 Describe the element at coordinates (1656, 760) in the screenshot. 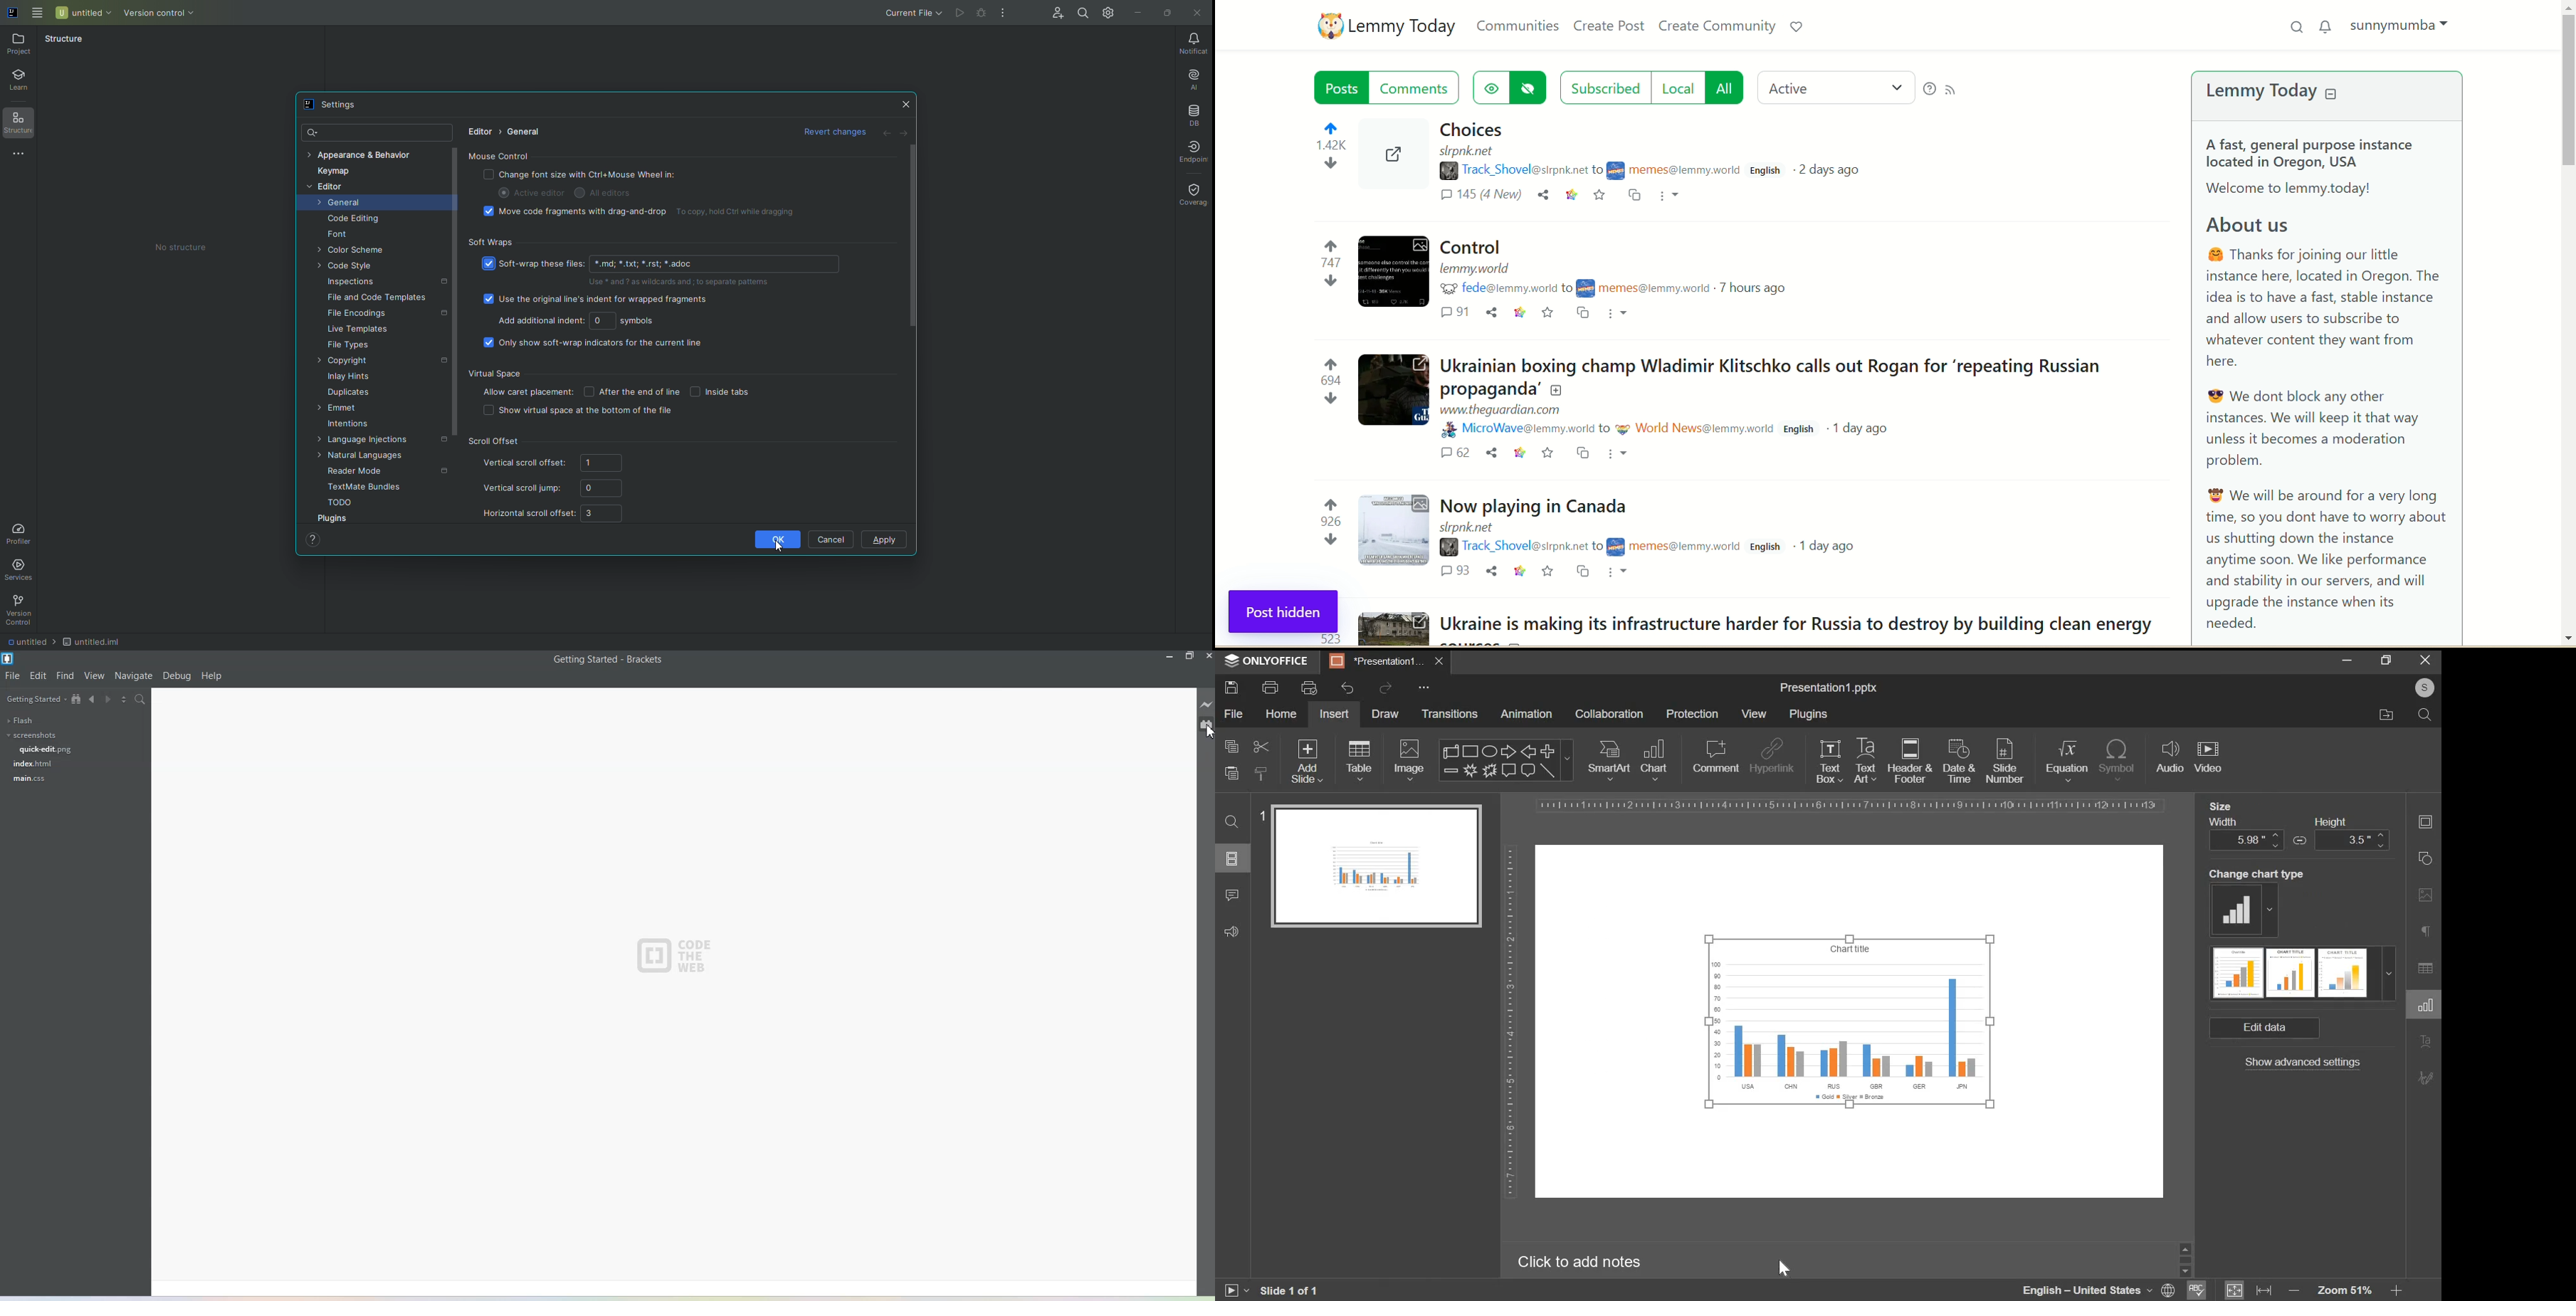

I see `chart` at that location.